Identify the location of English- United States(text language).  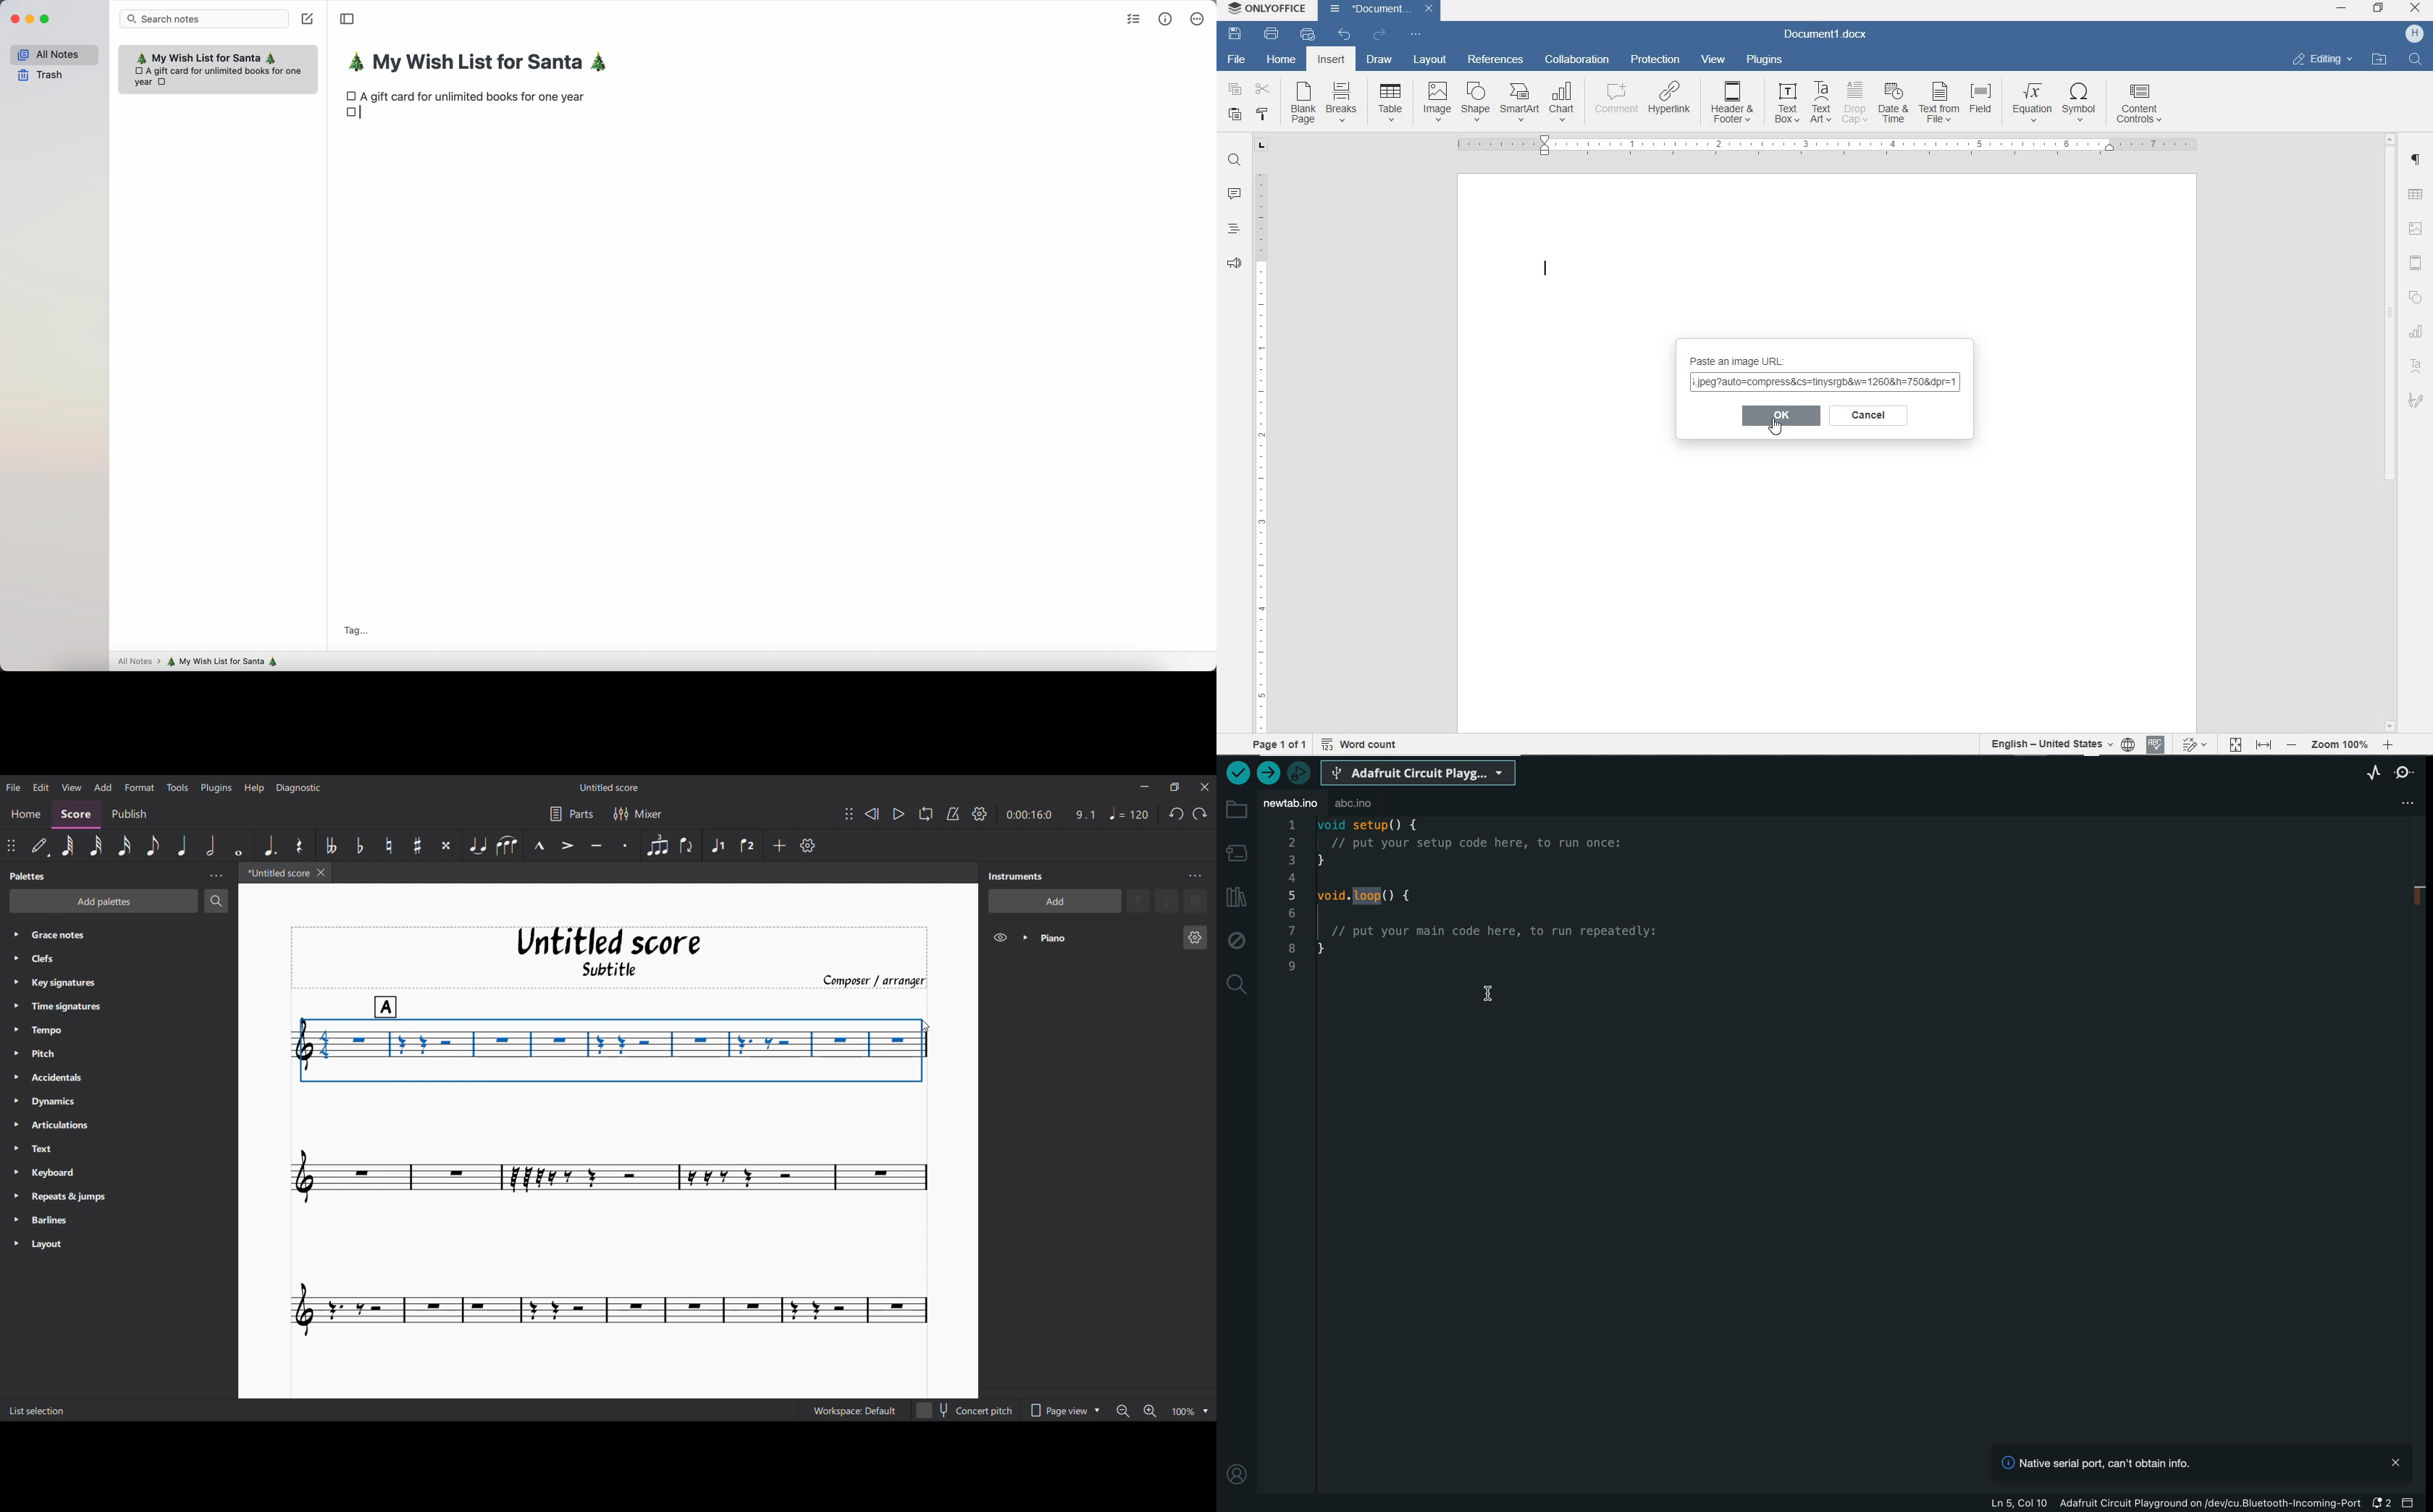
(2051, 745).